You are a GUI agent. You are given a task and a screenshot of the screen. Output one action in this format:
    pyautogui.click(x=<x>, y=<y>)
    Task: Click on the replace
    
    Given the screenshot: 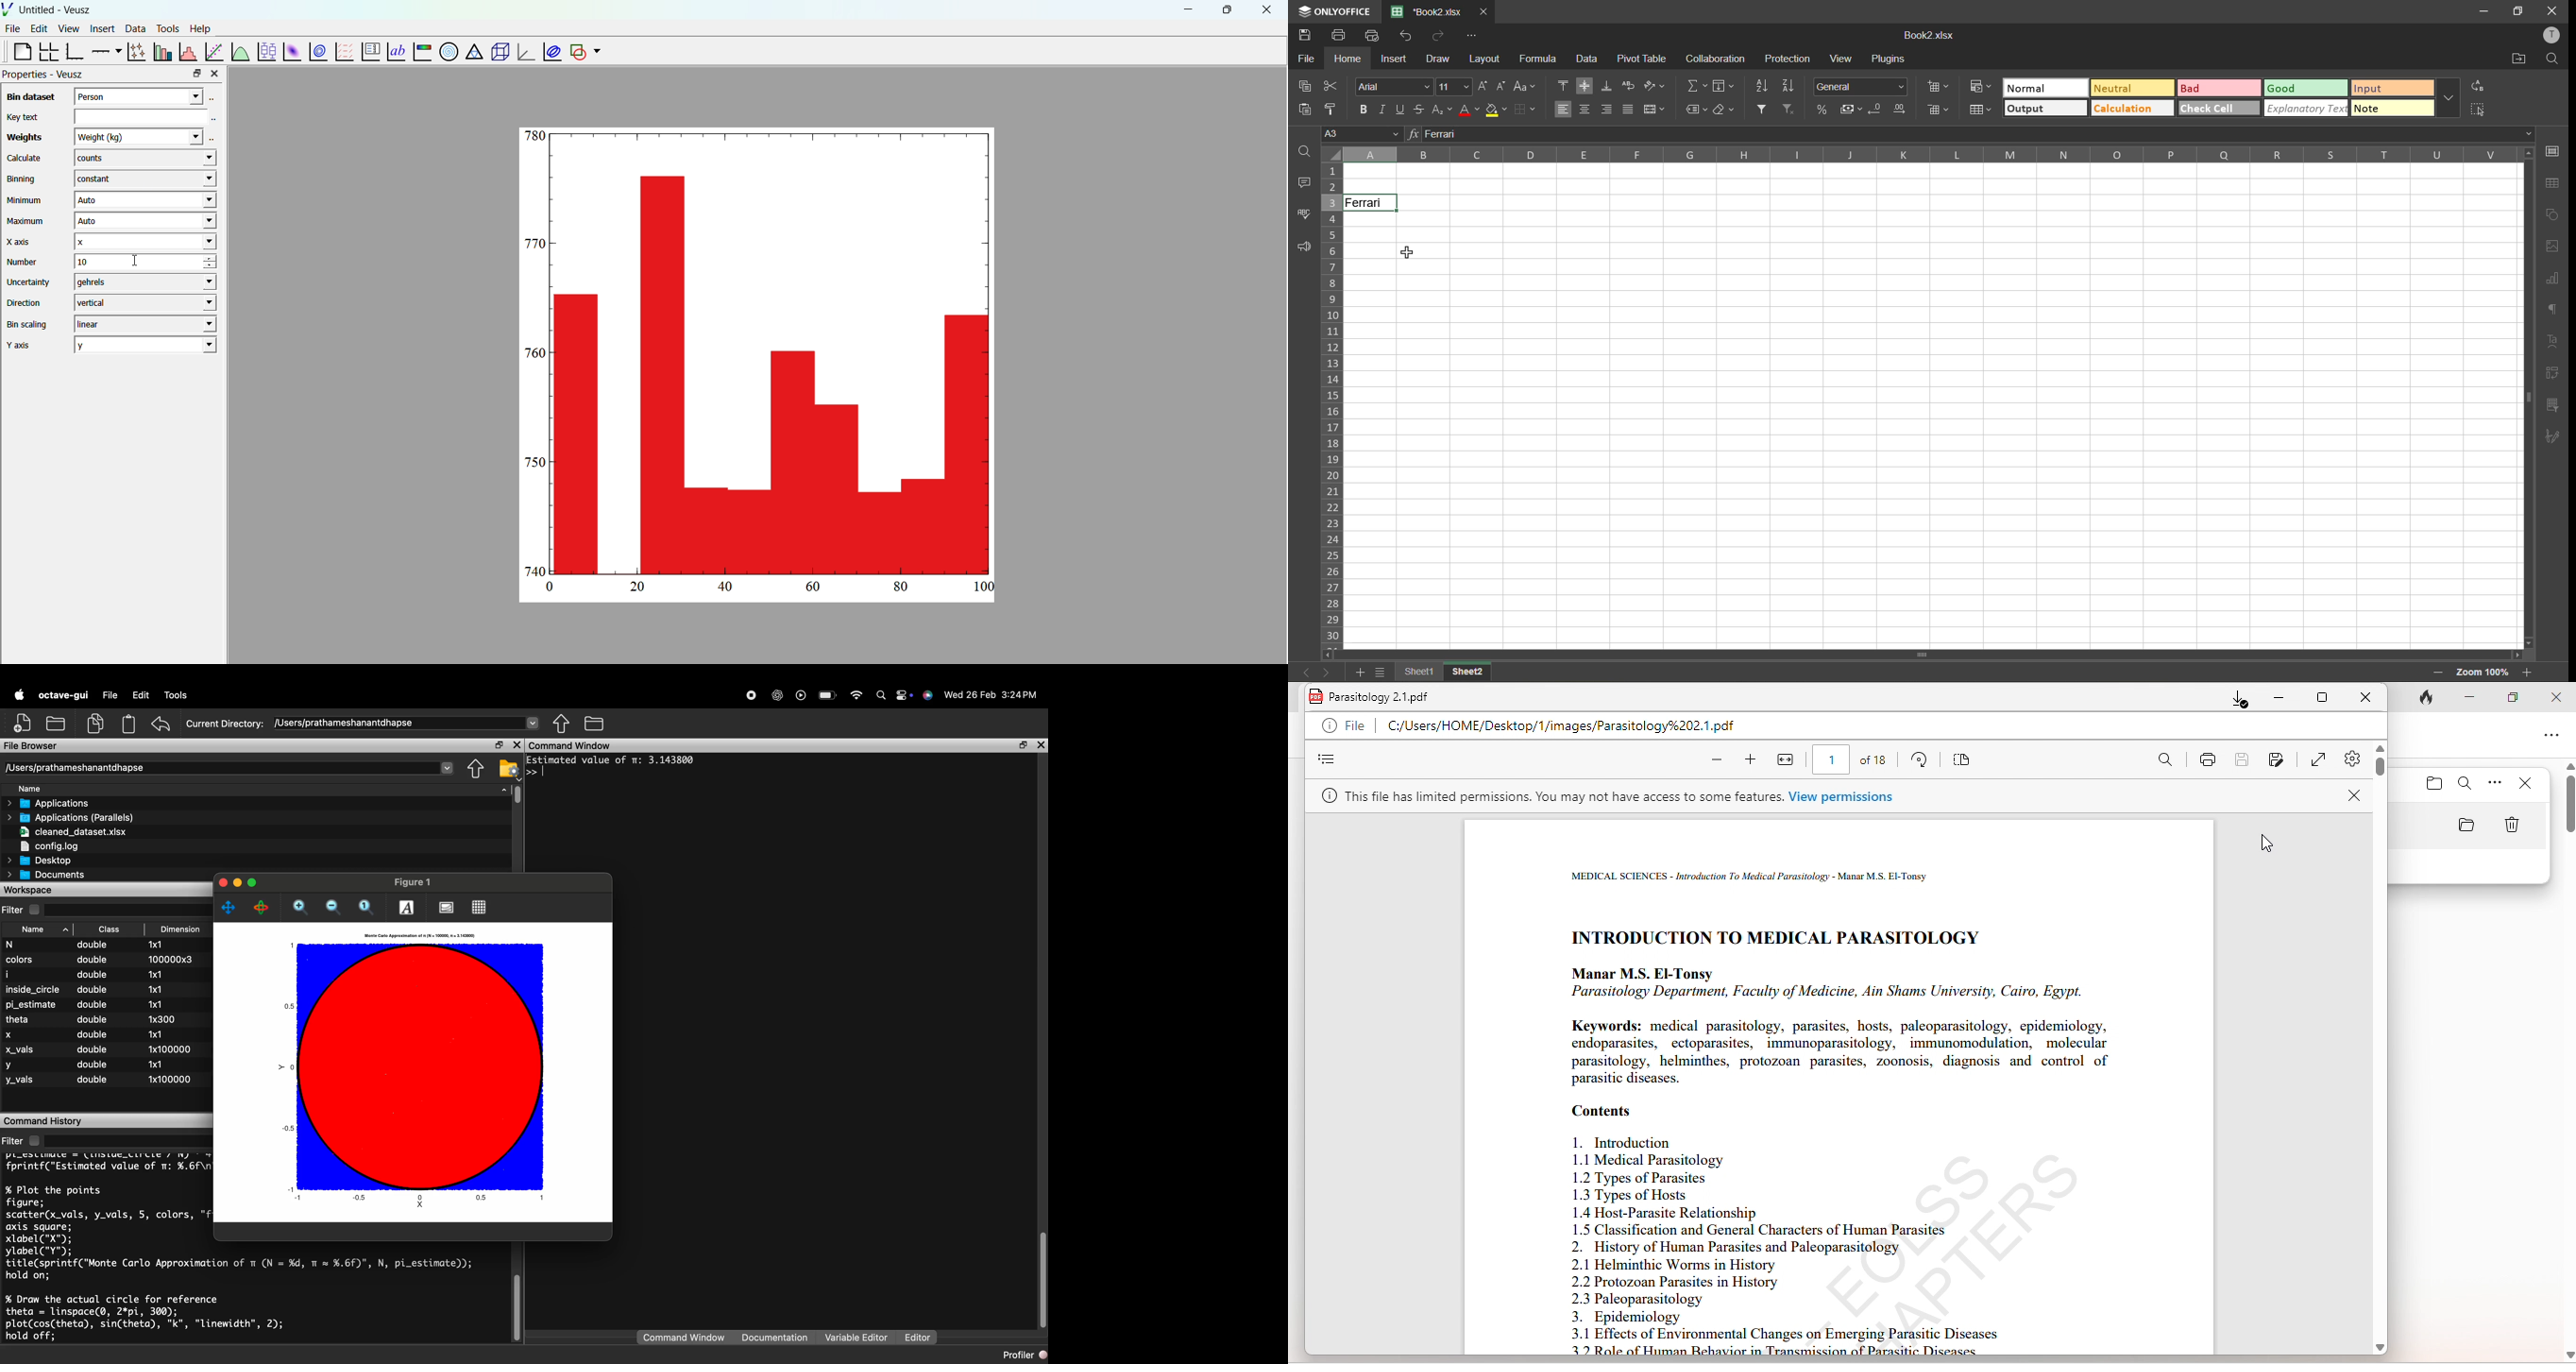 What is the action you would take?
    pyautogui.click(x=2477, y=87)
    